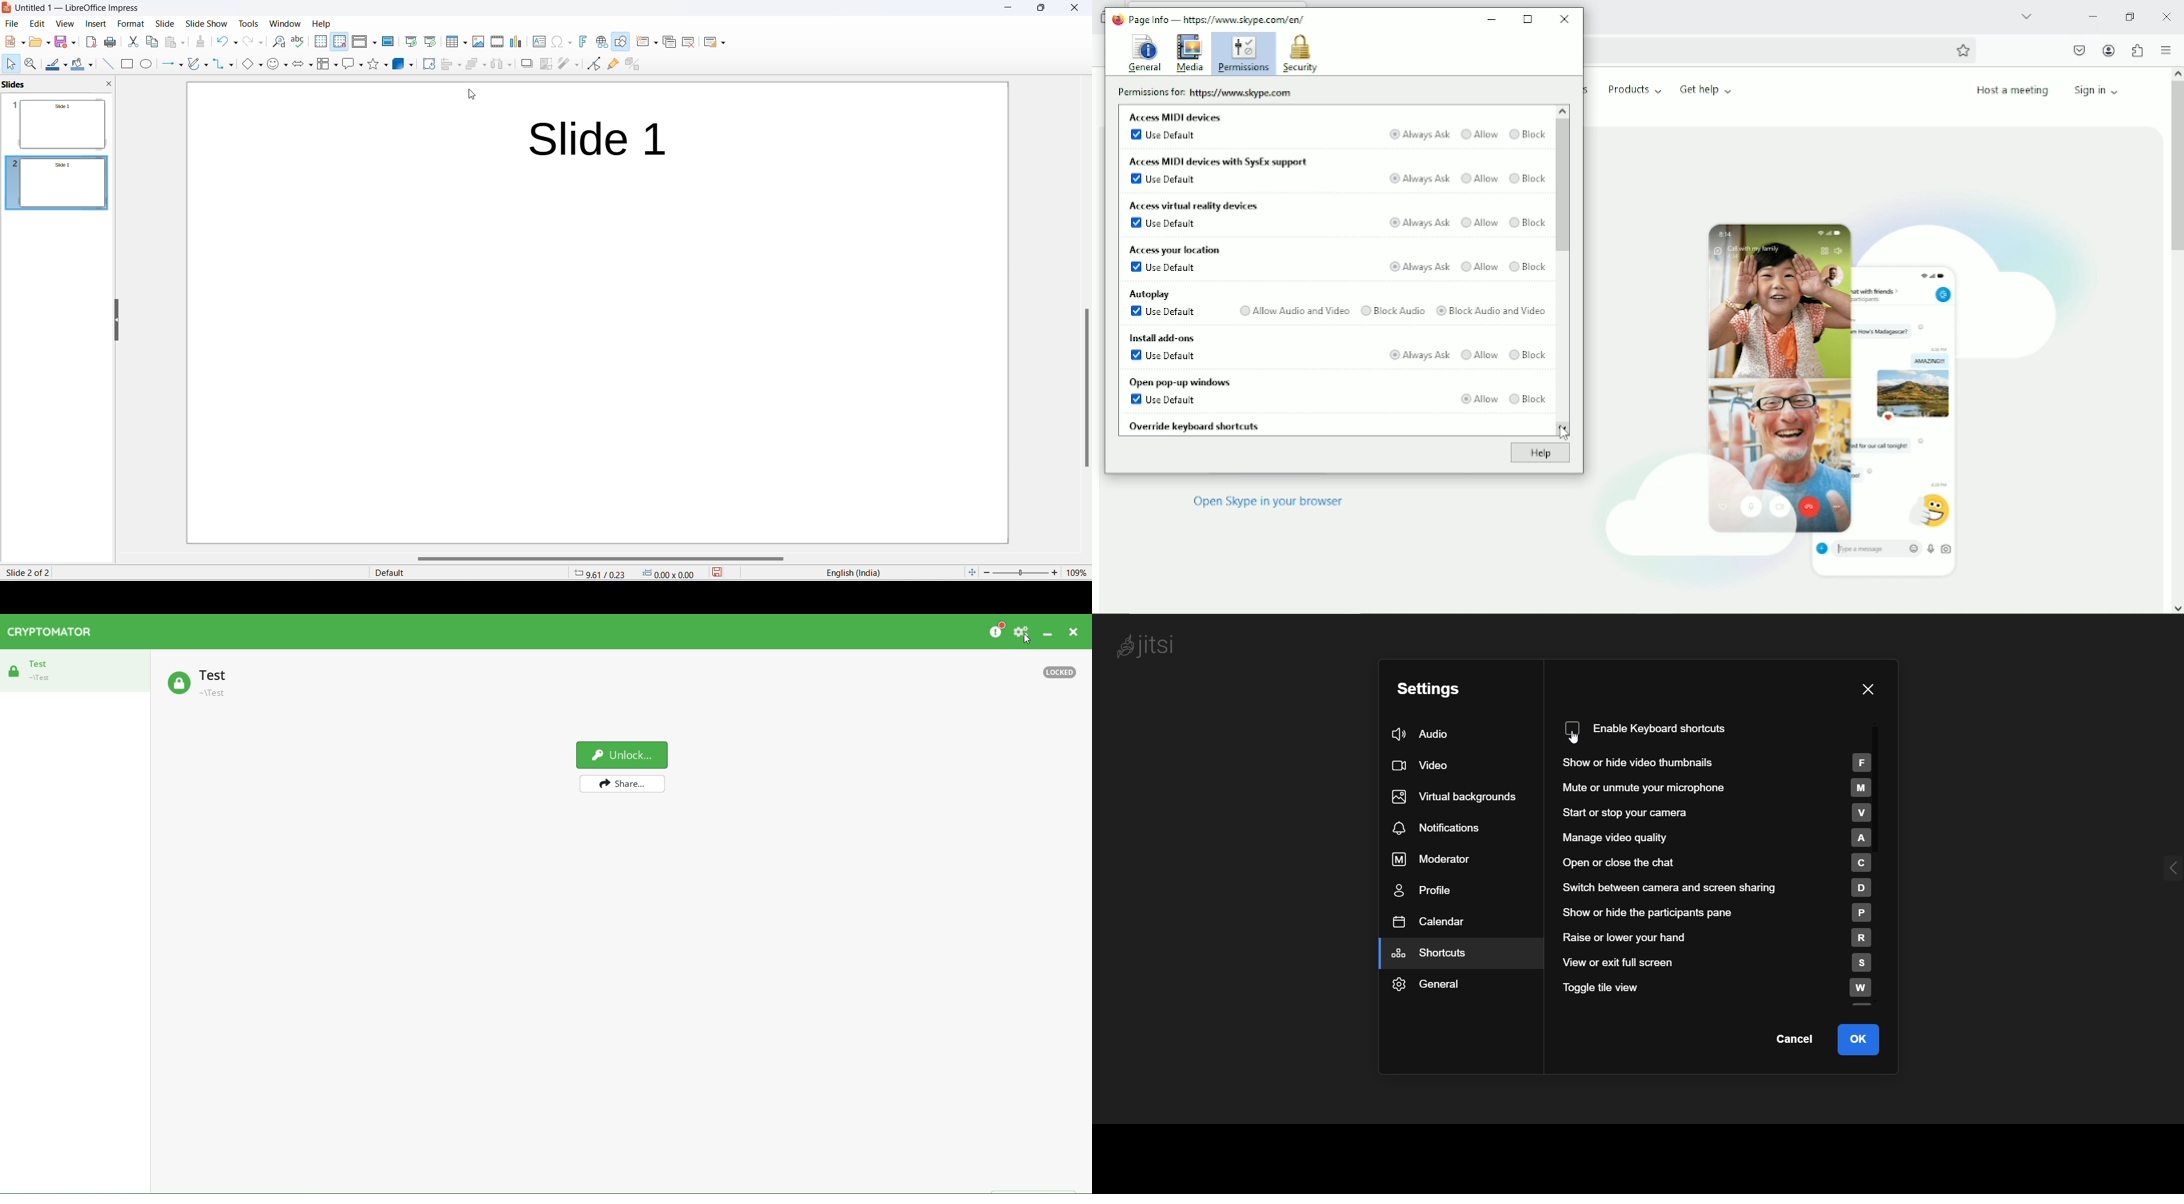 This screenshot has height=1204, width=2184. What do you see at coordinates (2078, 50) in the screenshot?
I see `Save to pocket` at bounding box center [2078, 50].